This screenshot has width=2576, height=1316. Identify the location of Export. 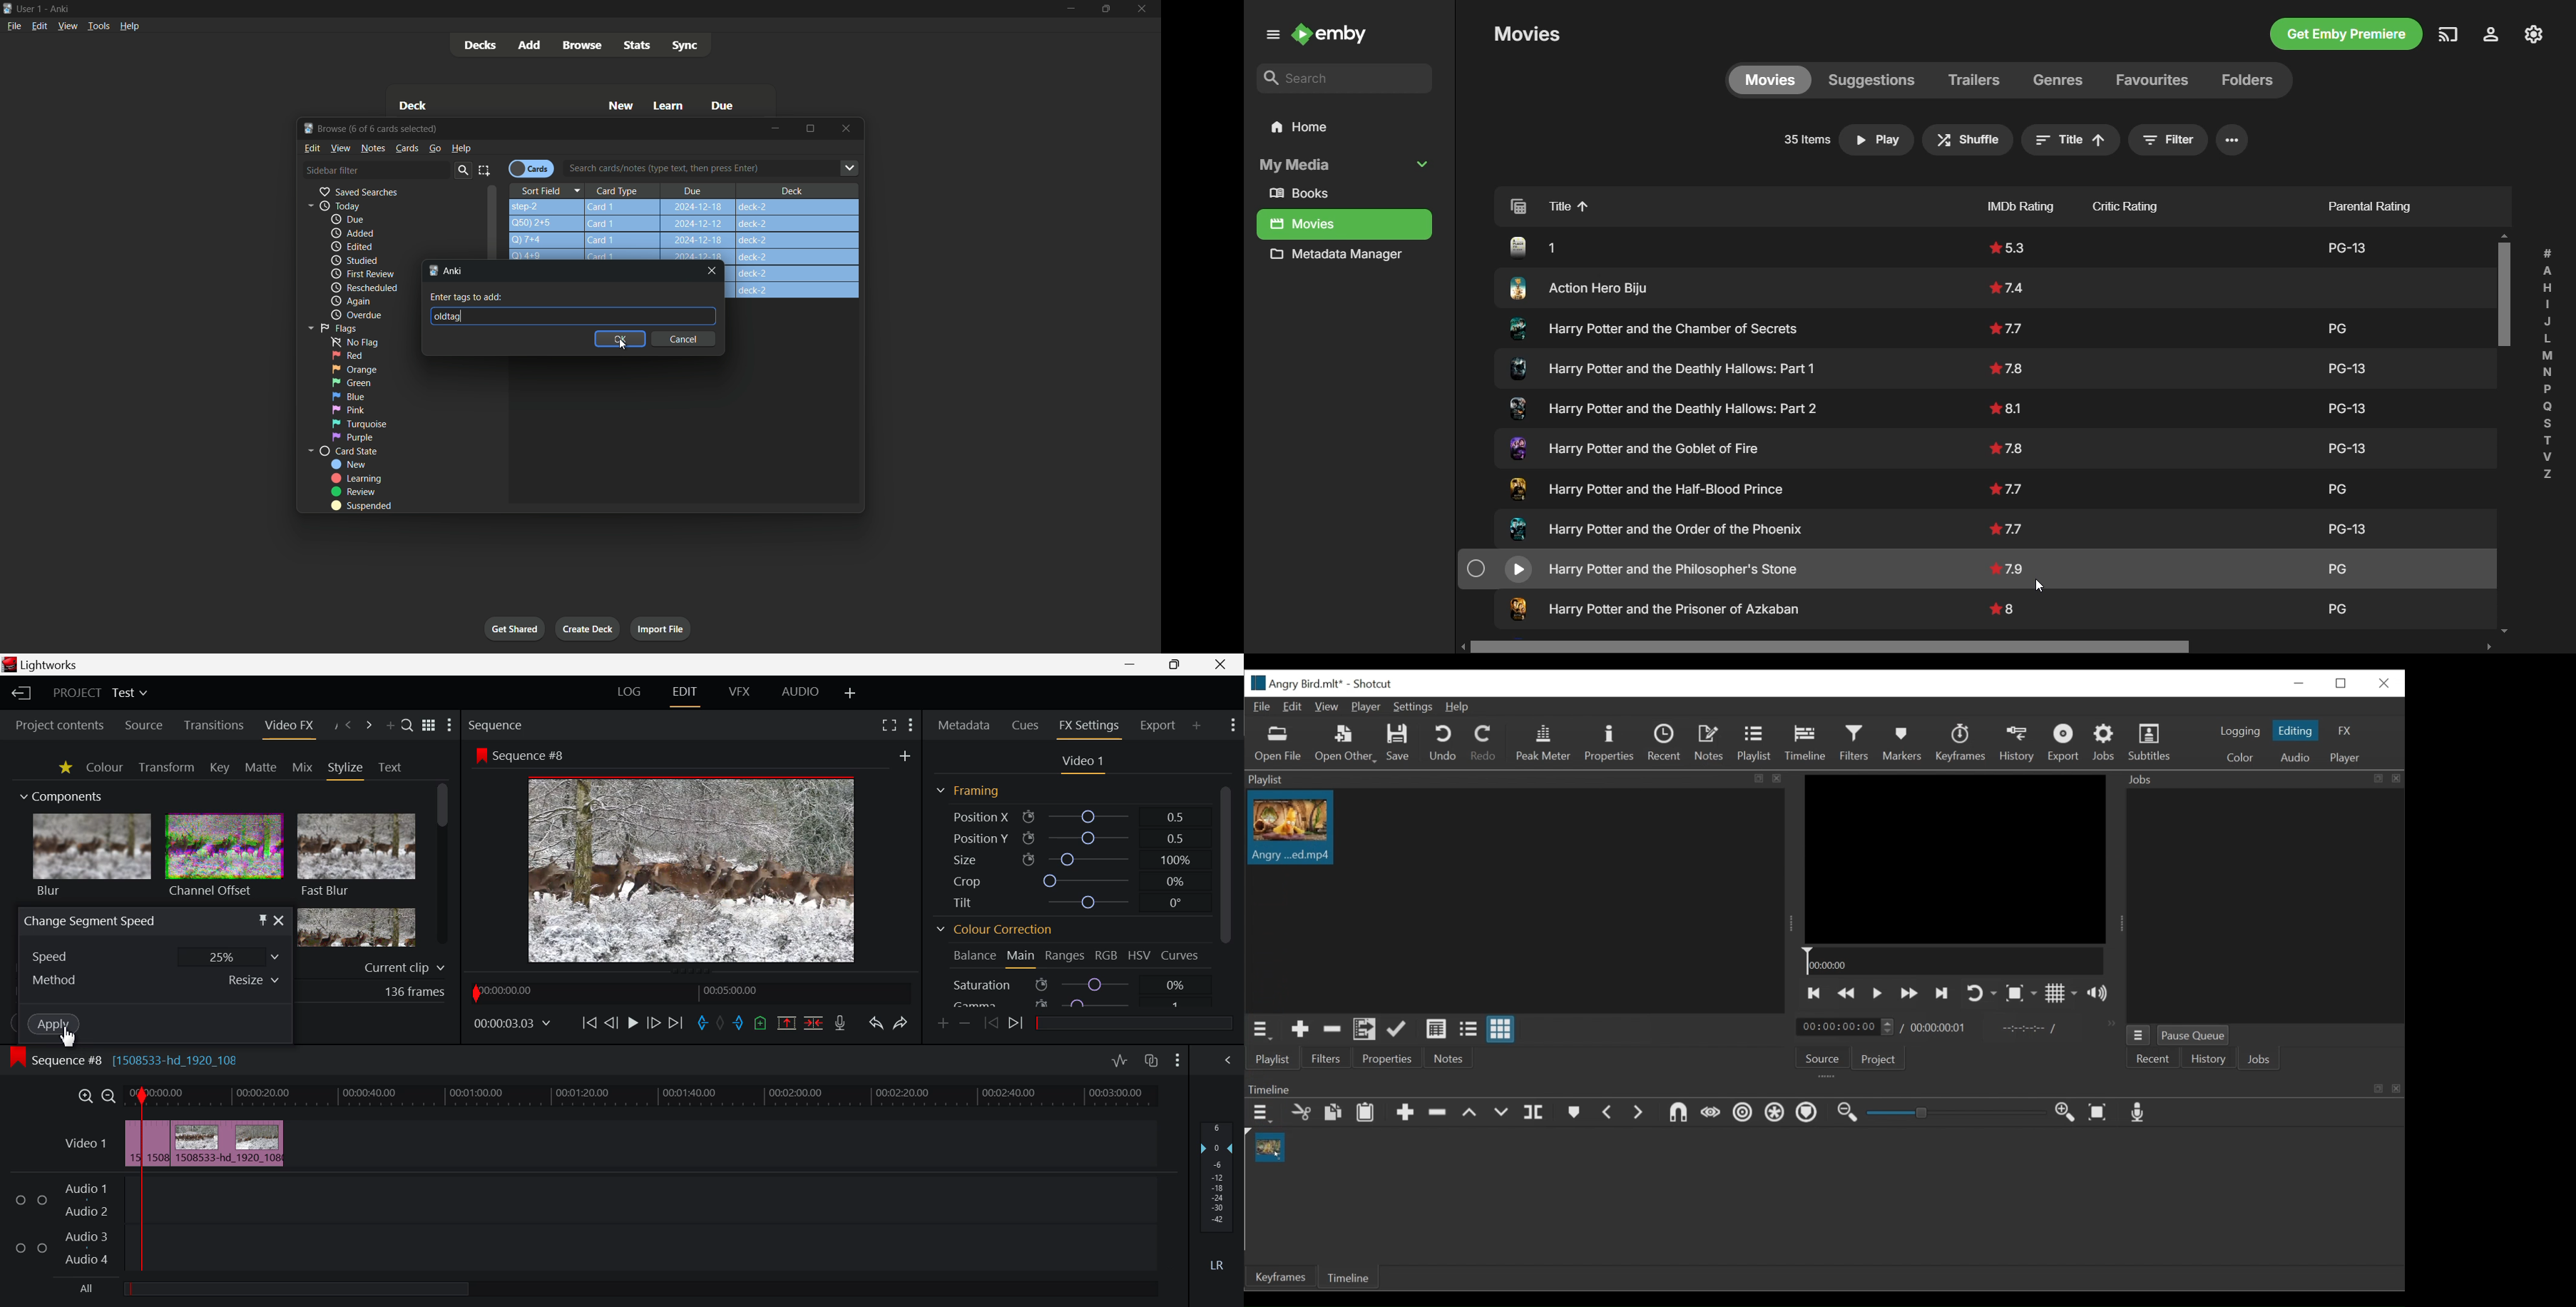
(2065, 744).